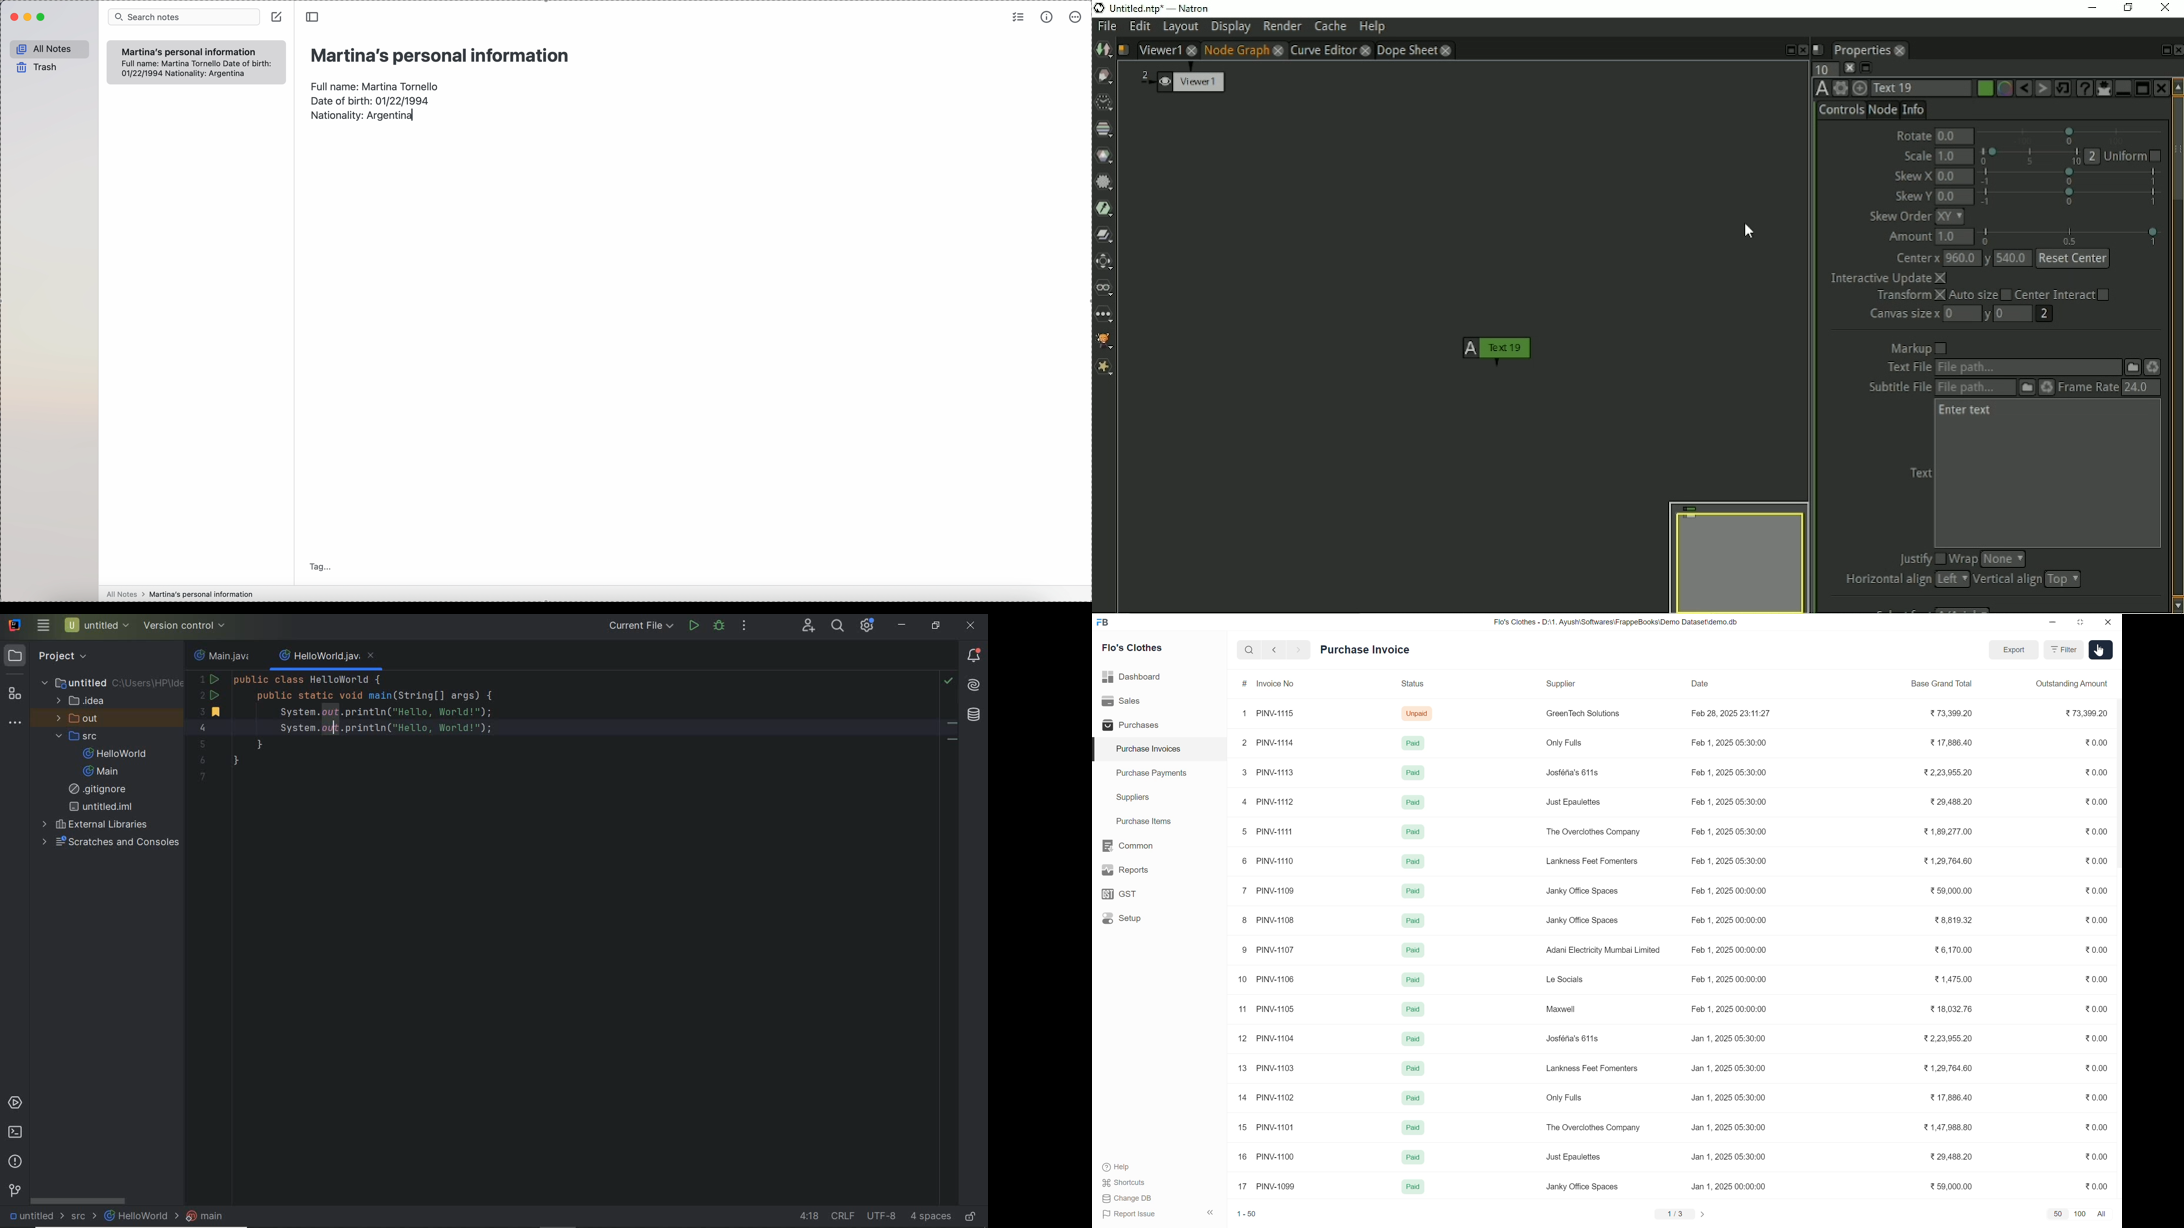  Describe the element at coordinates (2094, 861) in the screenshot. I see `0.00` at that location.